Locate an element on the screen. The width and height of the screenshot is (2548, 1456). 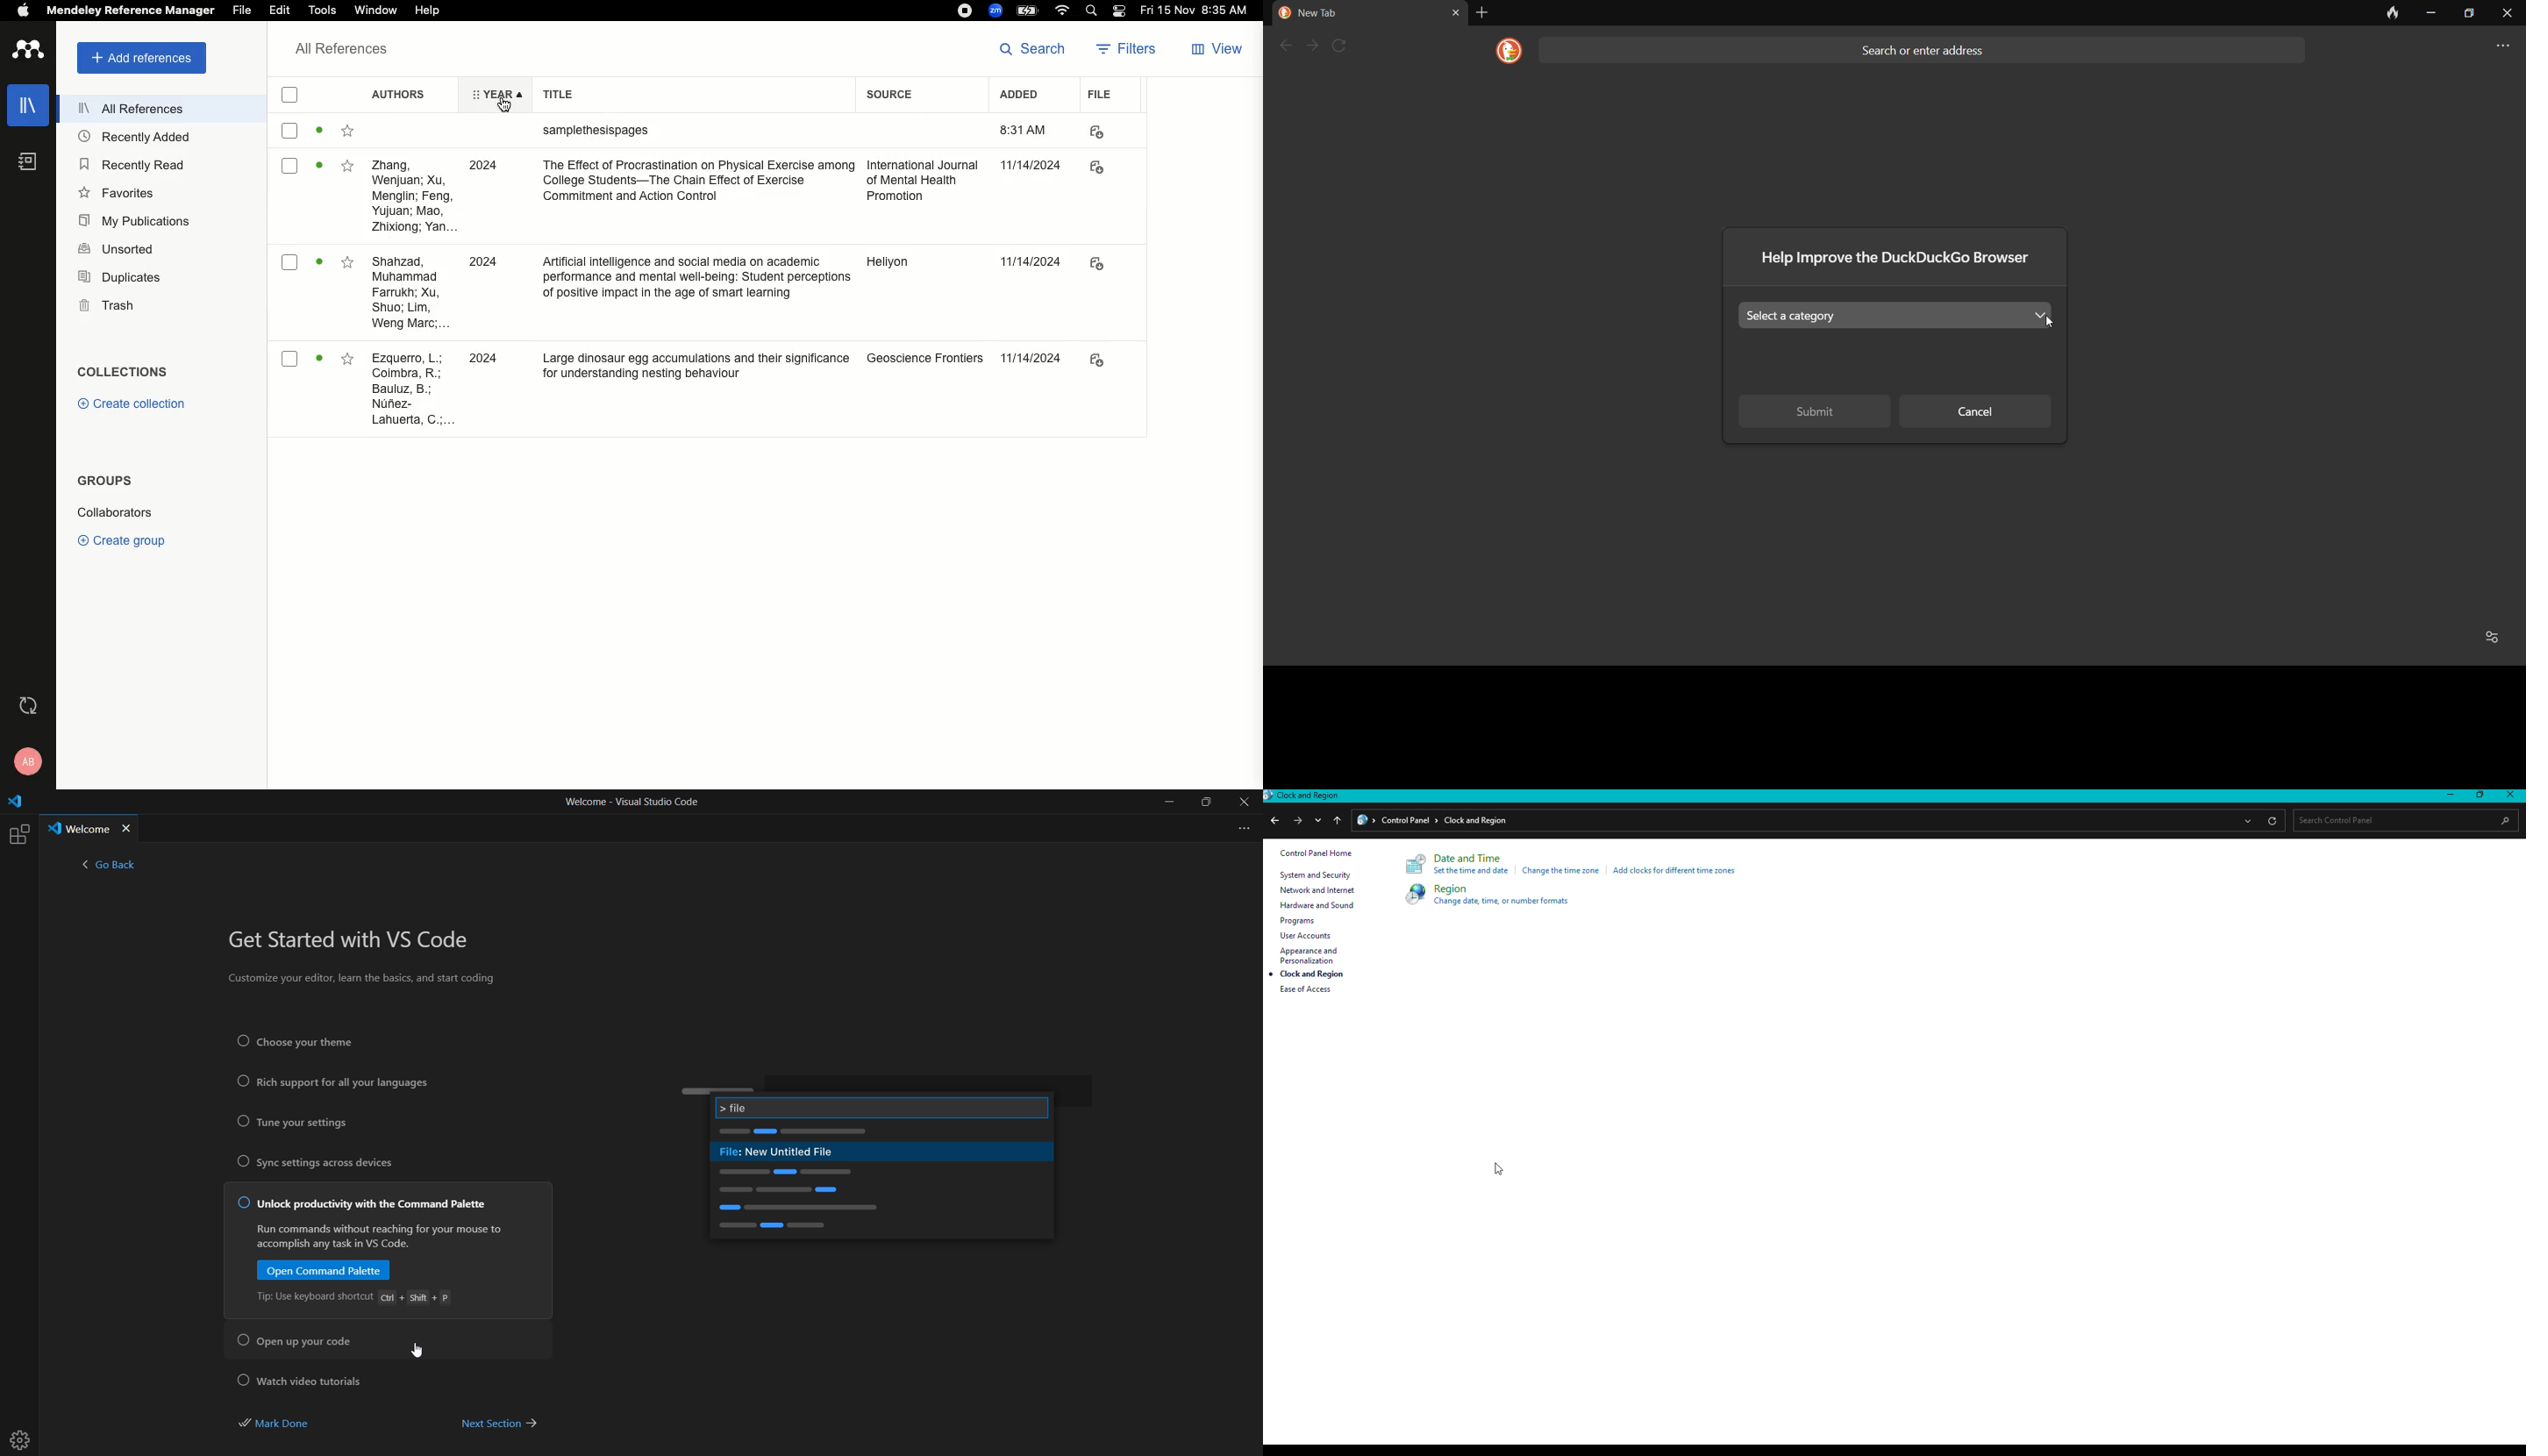
sync setting across devices is located at coordinates (327, 1164).